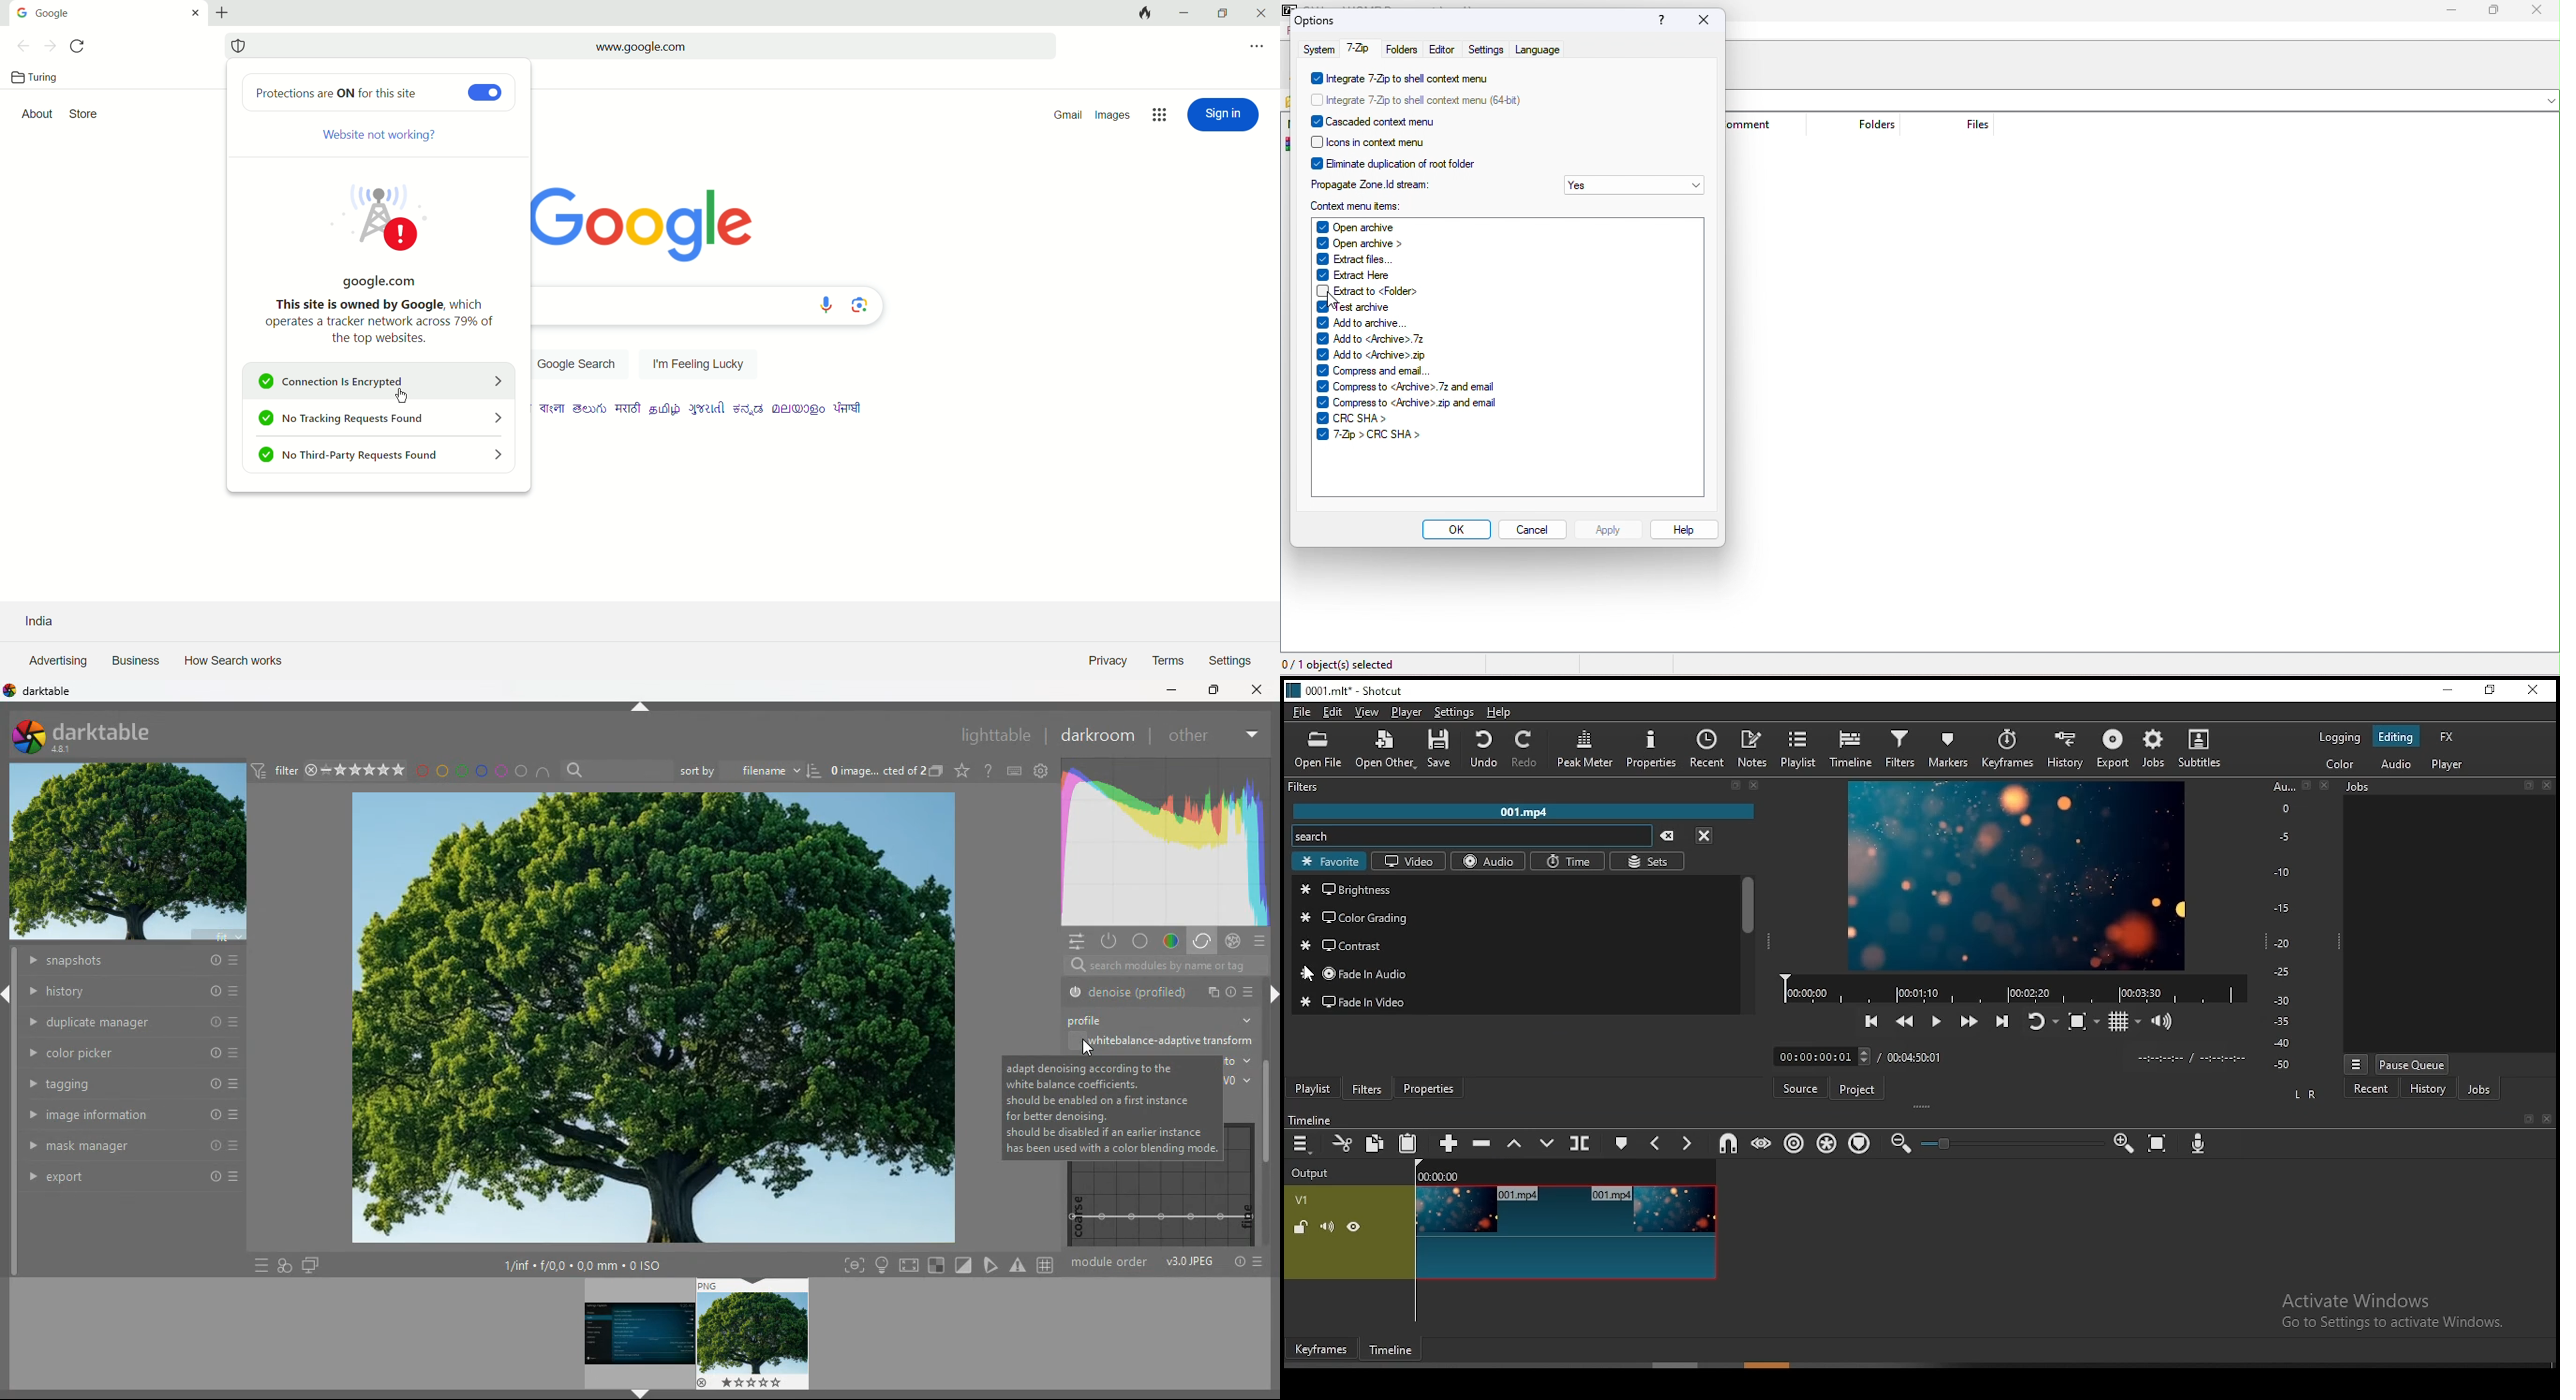 This screenshot has height=1400, width=2576. Describe the element at coordinates (1527, 810) in the screenshot. I see `001.mp4` at that location.